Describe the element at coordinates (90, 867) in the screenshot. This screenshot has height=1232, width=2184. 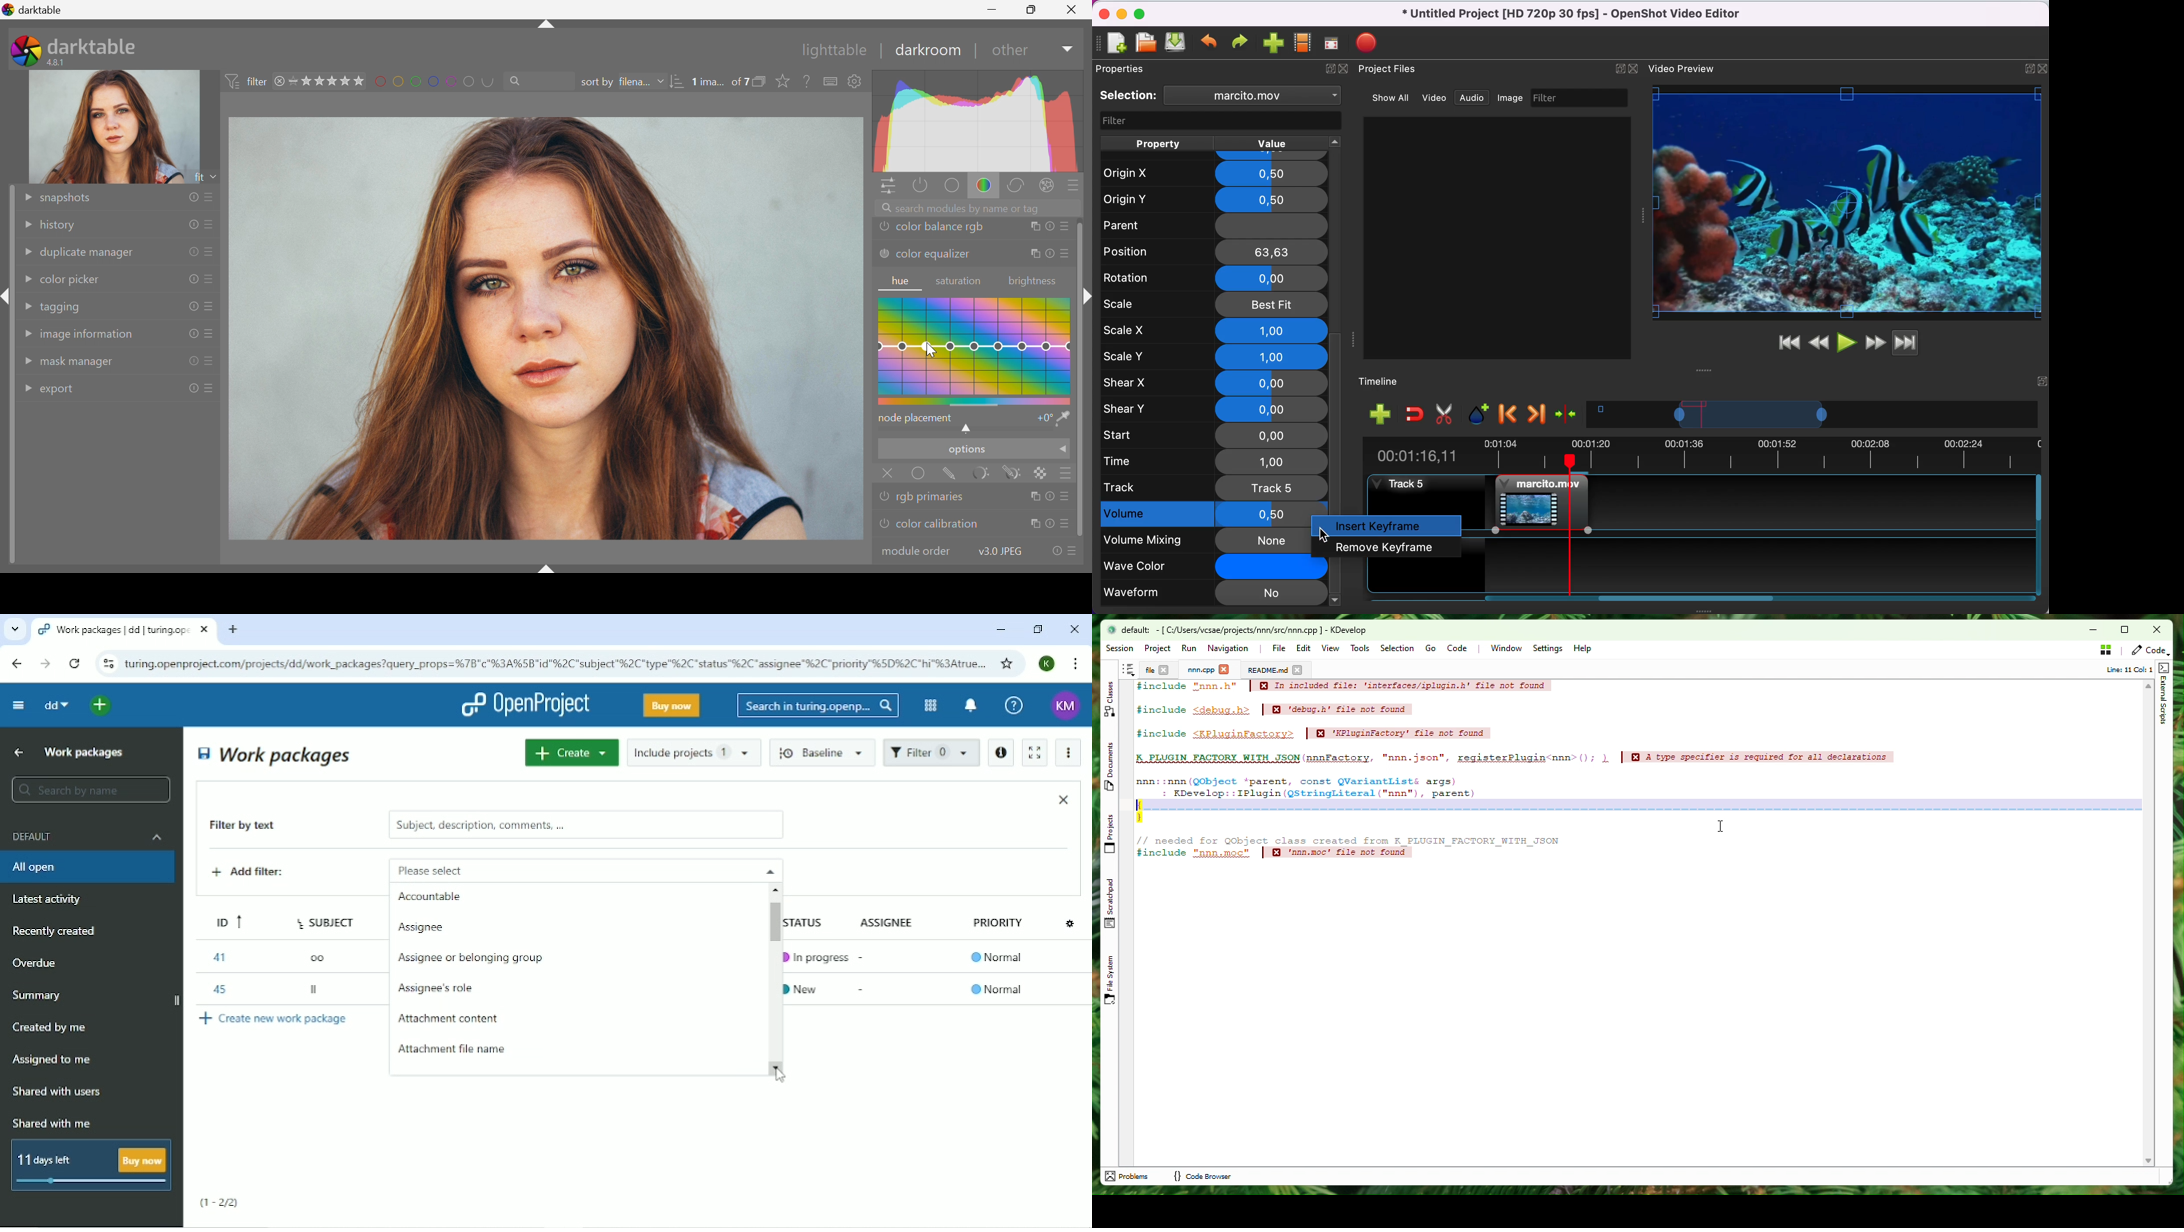
I see `All open` at that location.